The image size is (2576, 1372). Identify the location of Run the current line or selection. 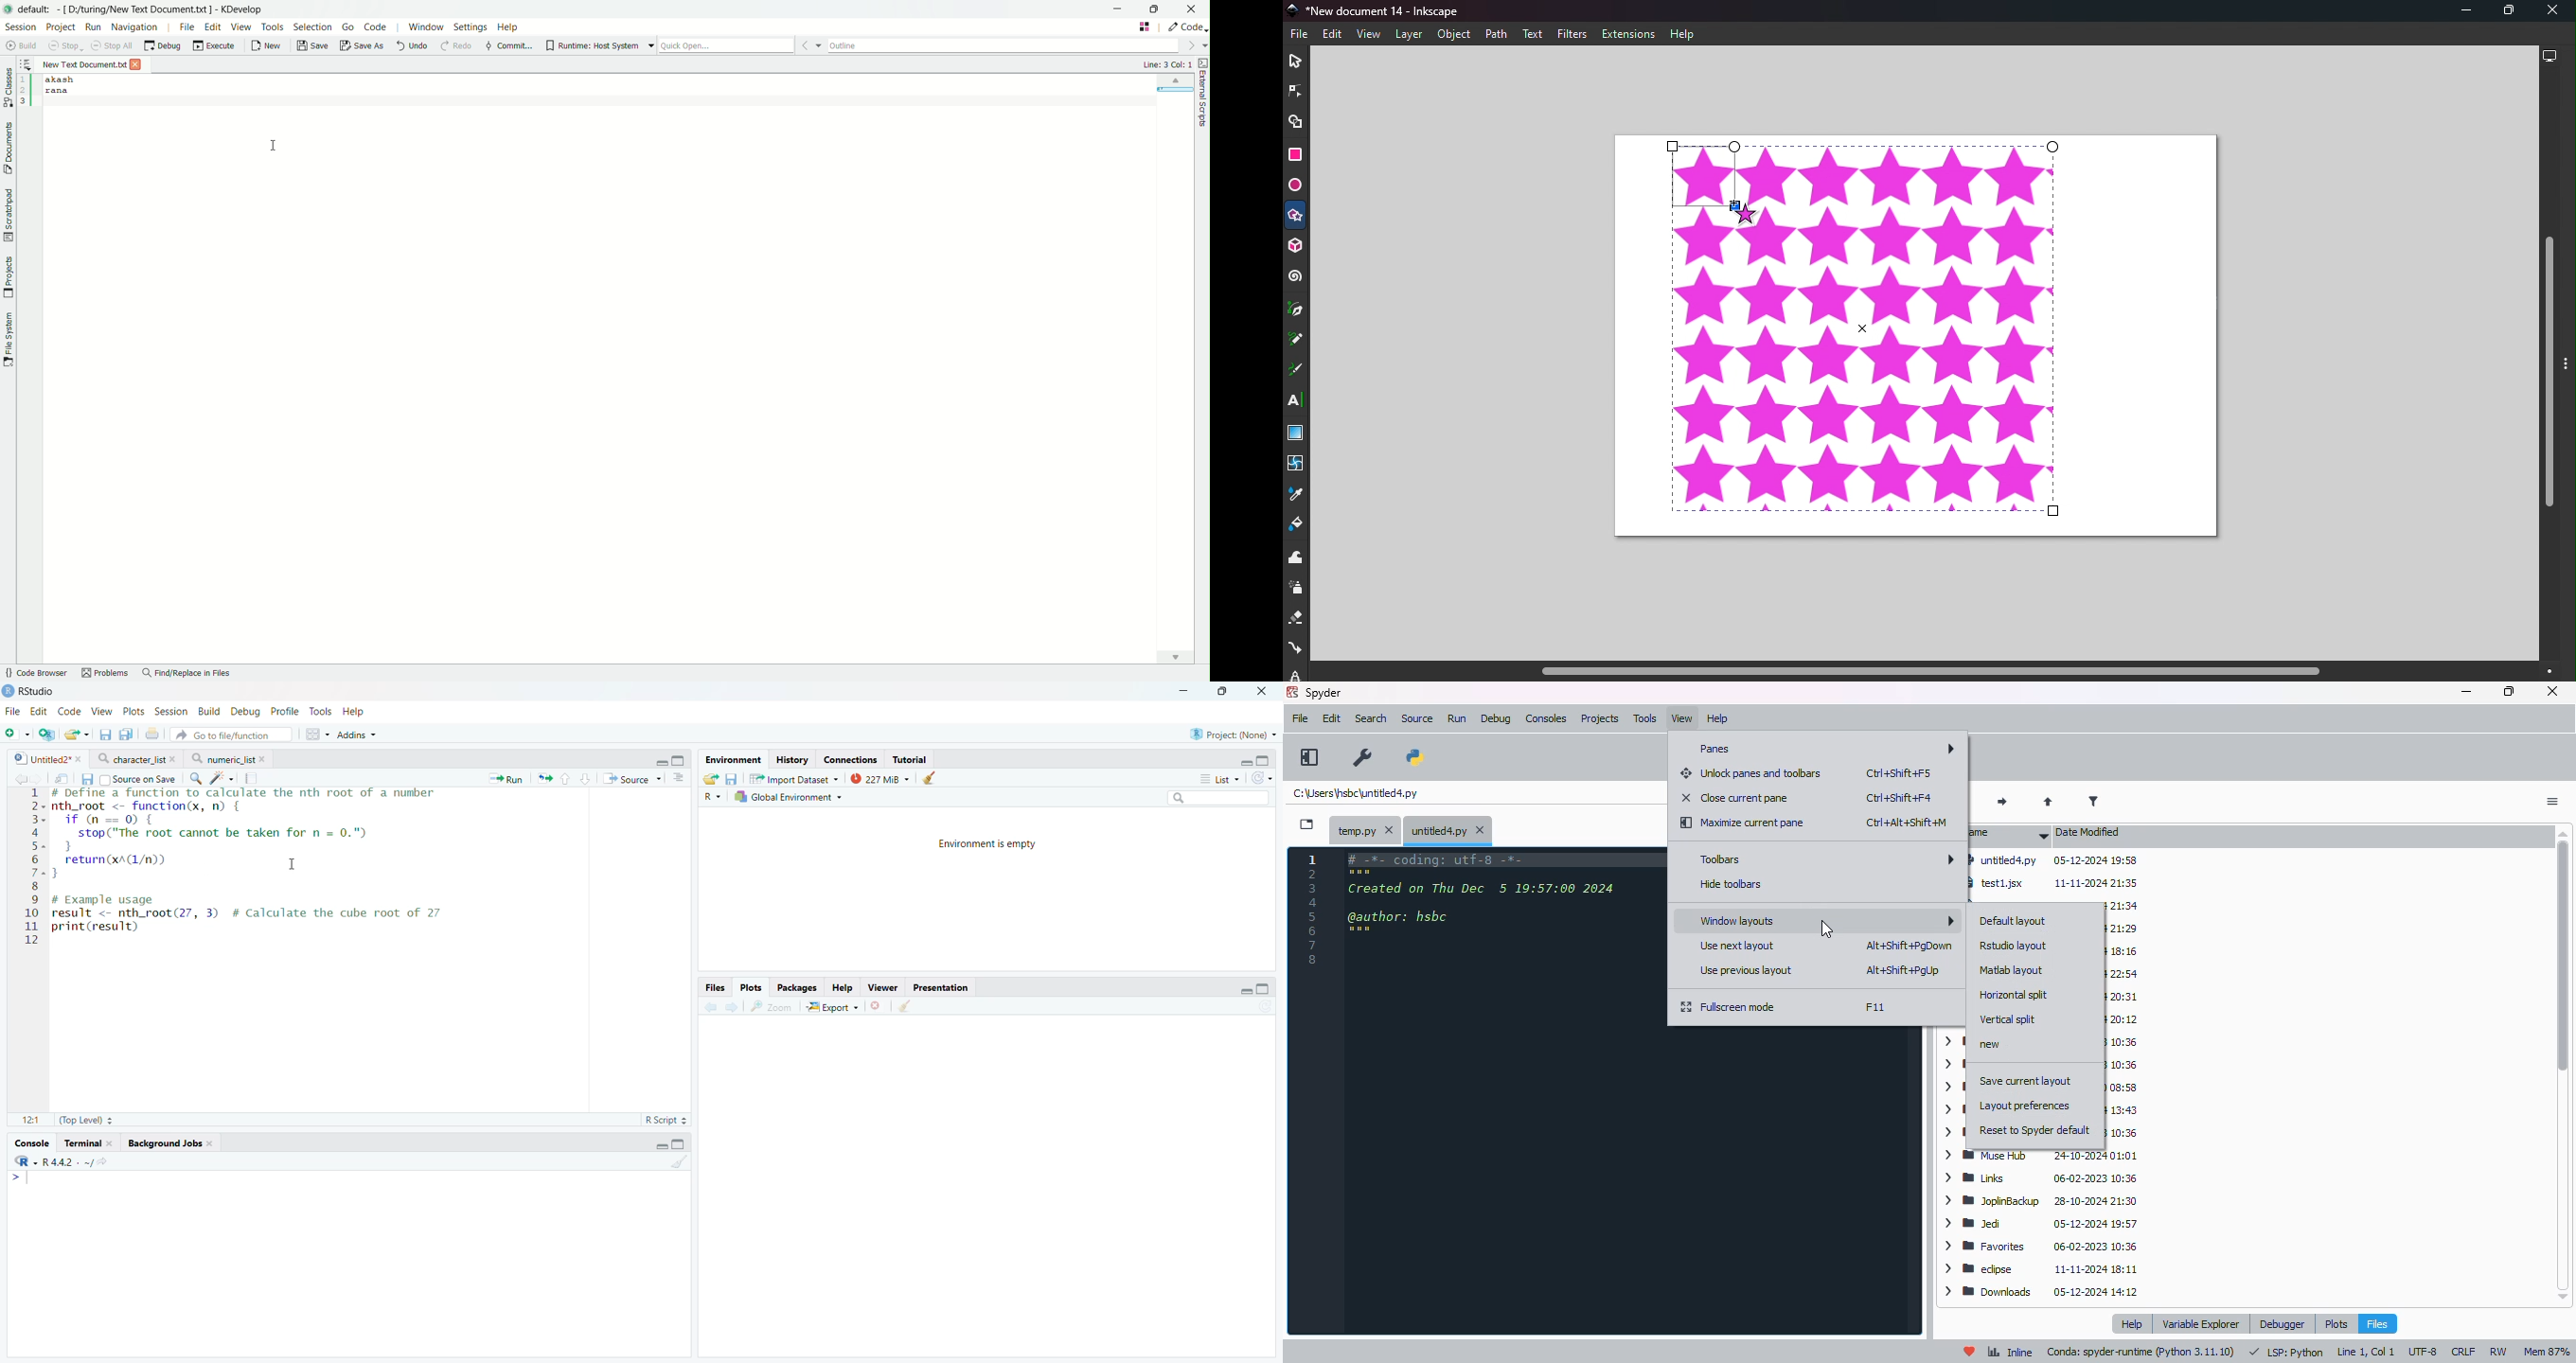
(506, 779).